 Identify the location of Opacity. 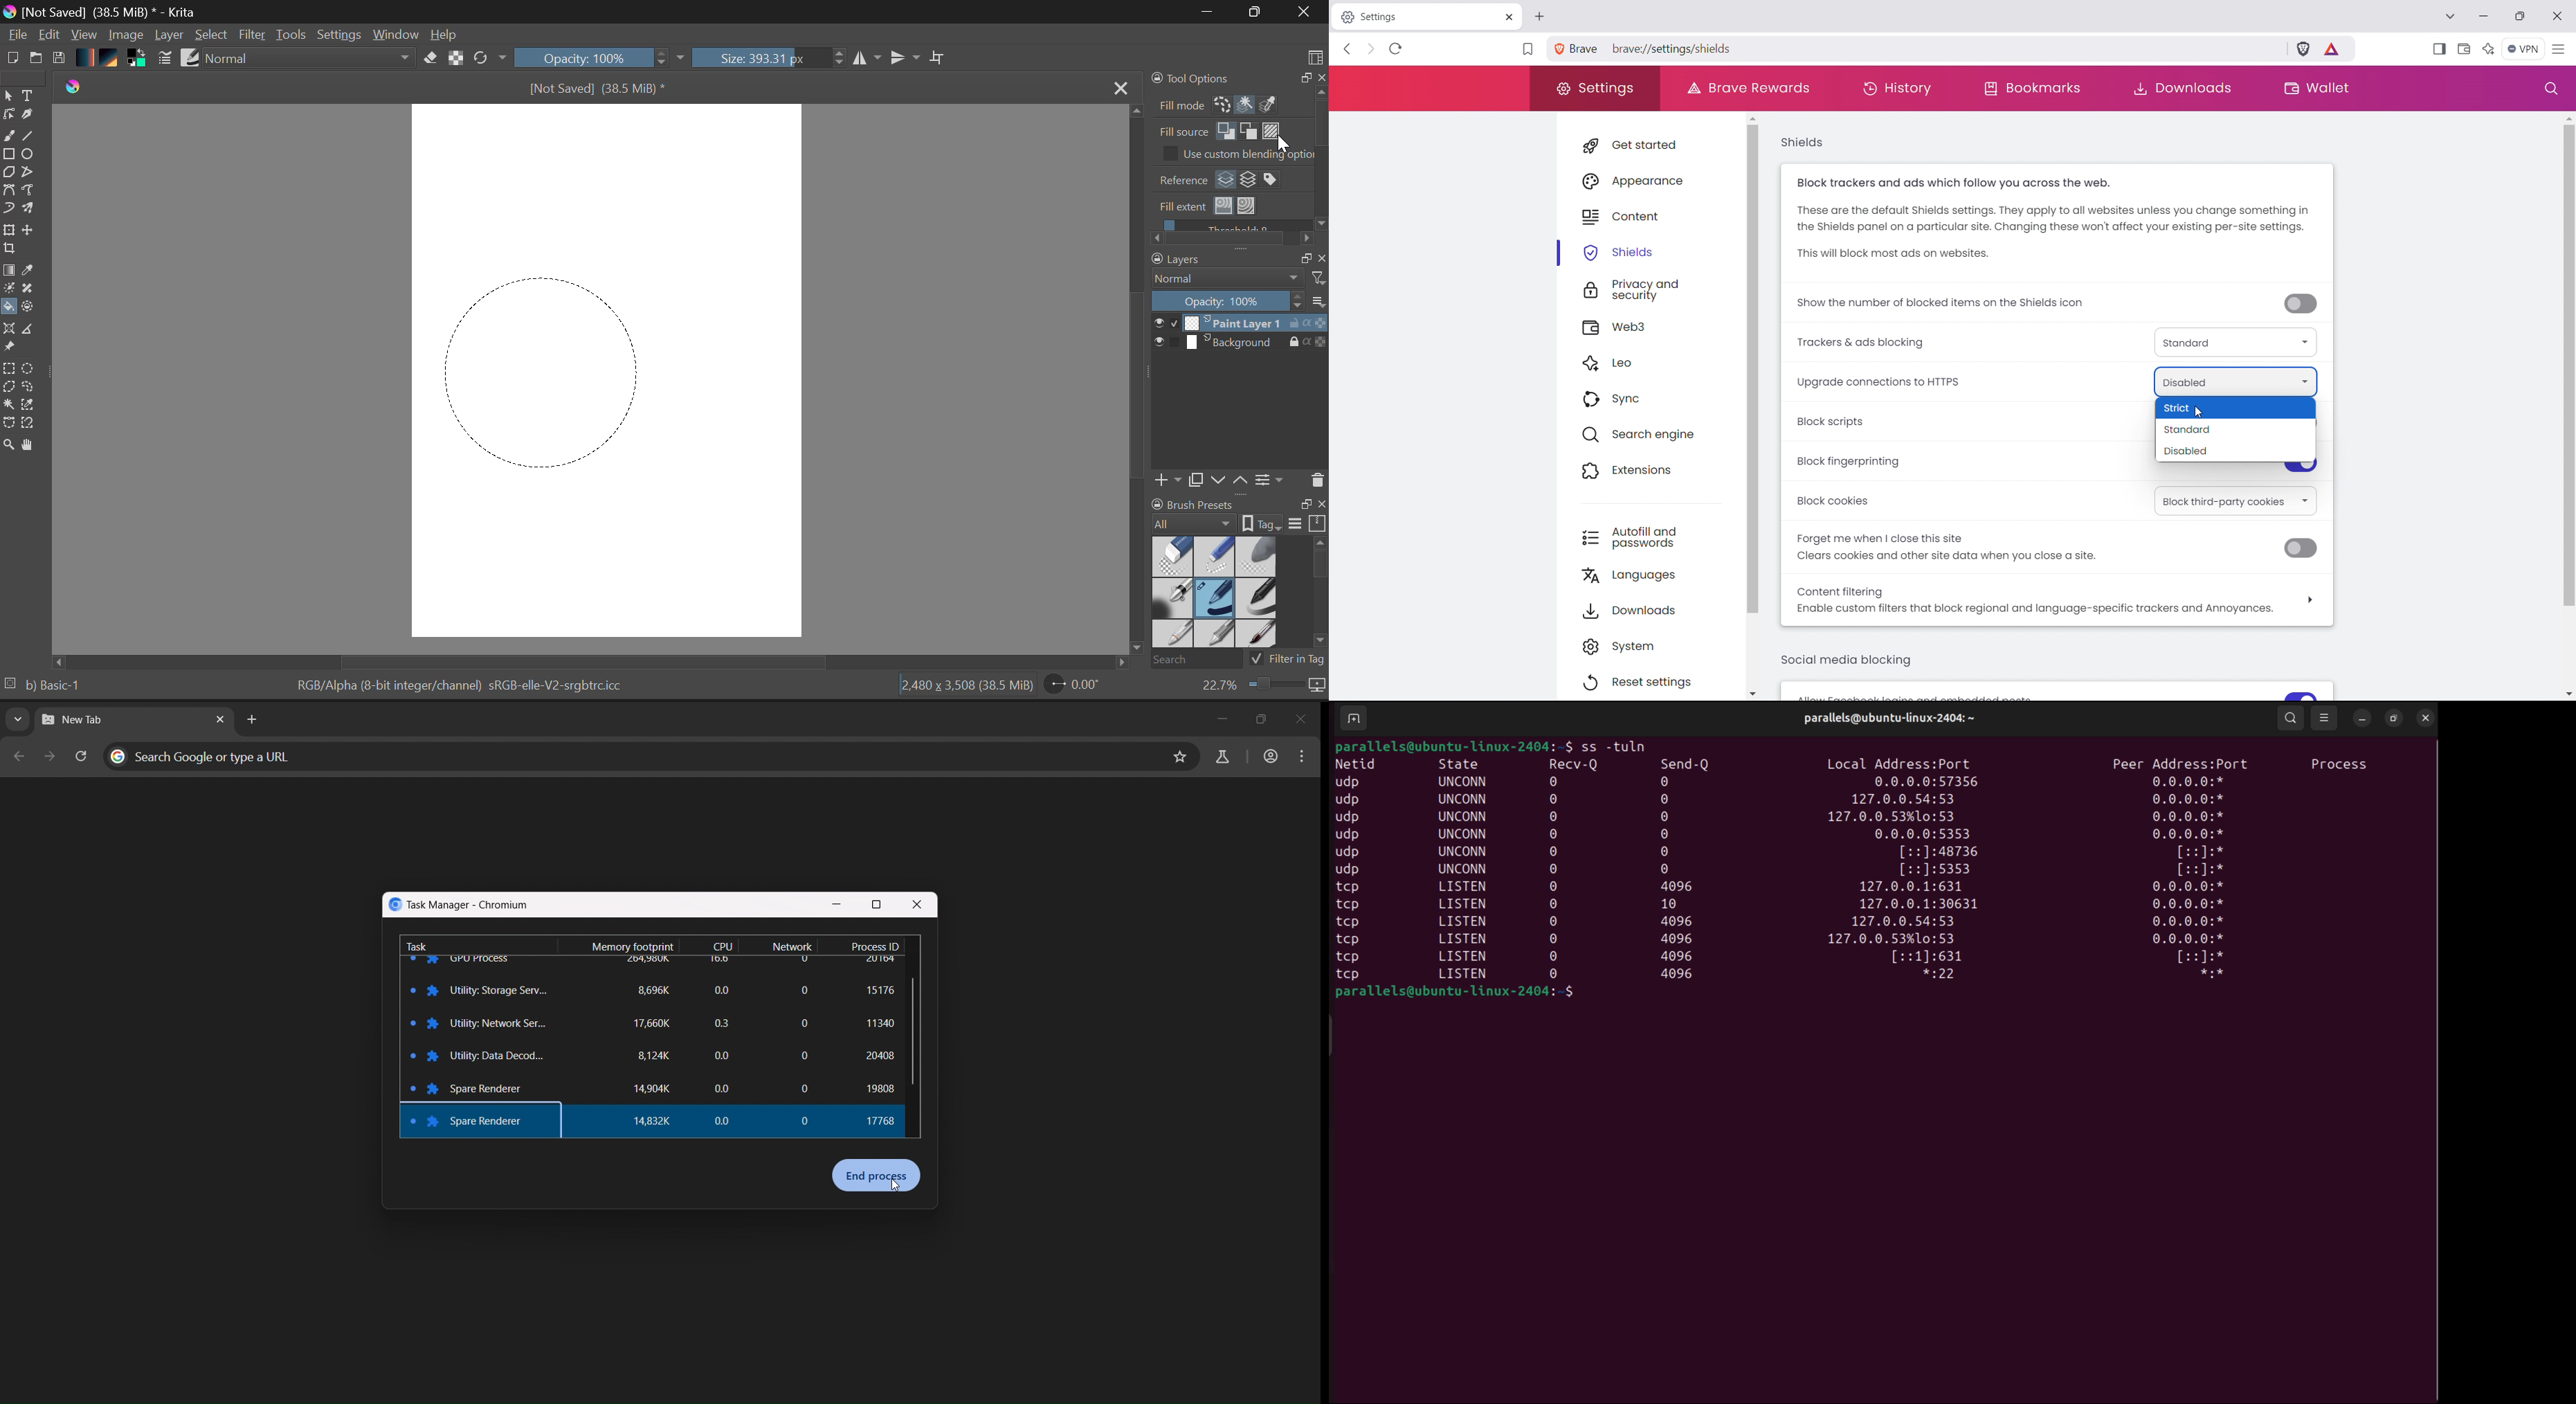
(601, 59).